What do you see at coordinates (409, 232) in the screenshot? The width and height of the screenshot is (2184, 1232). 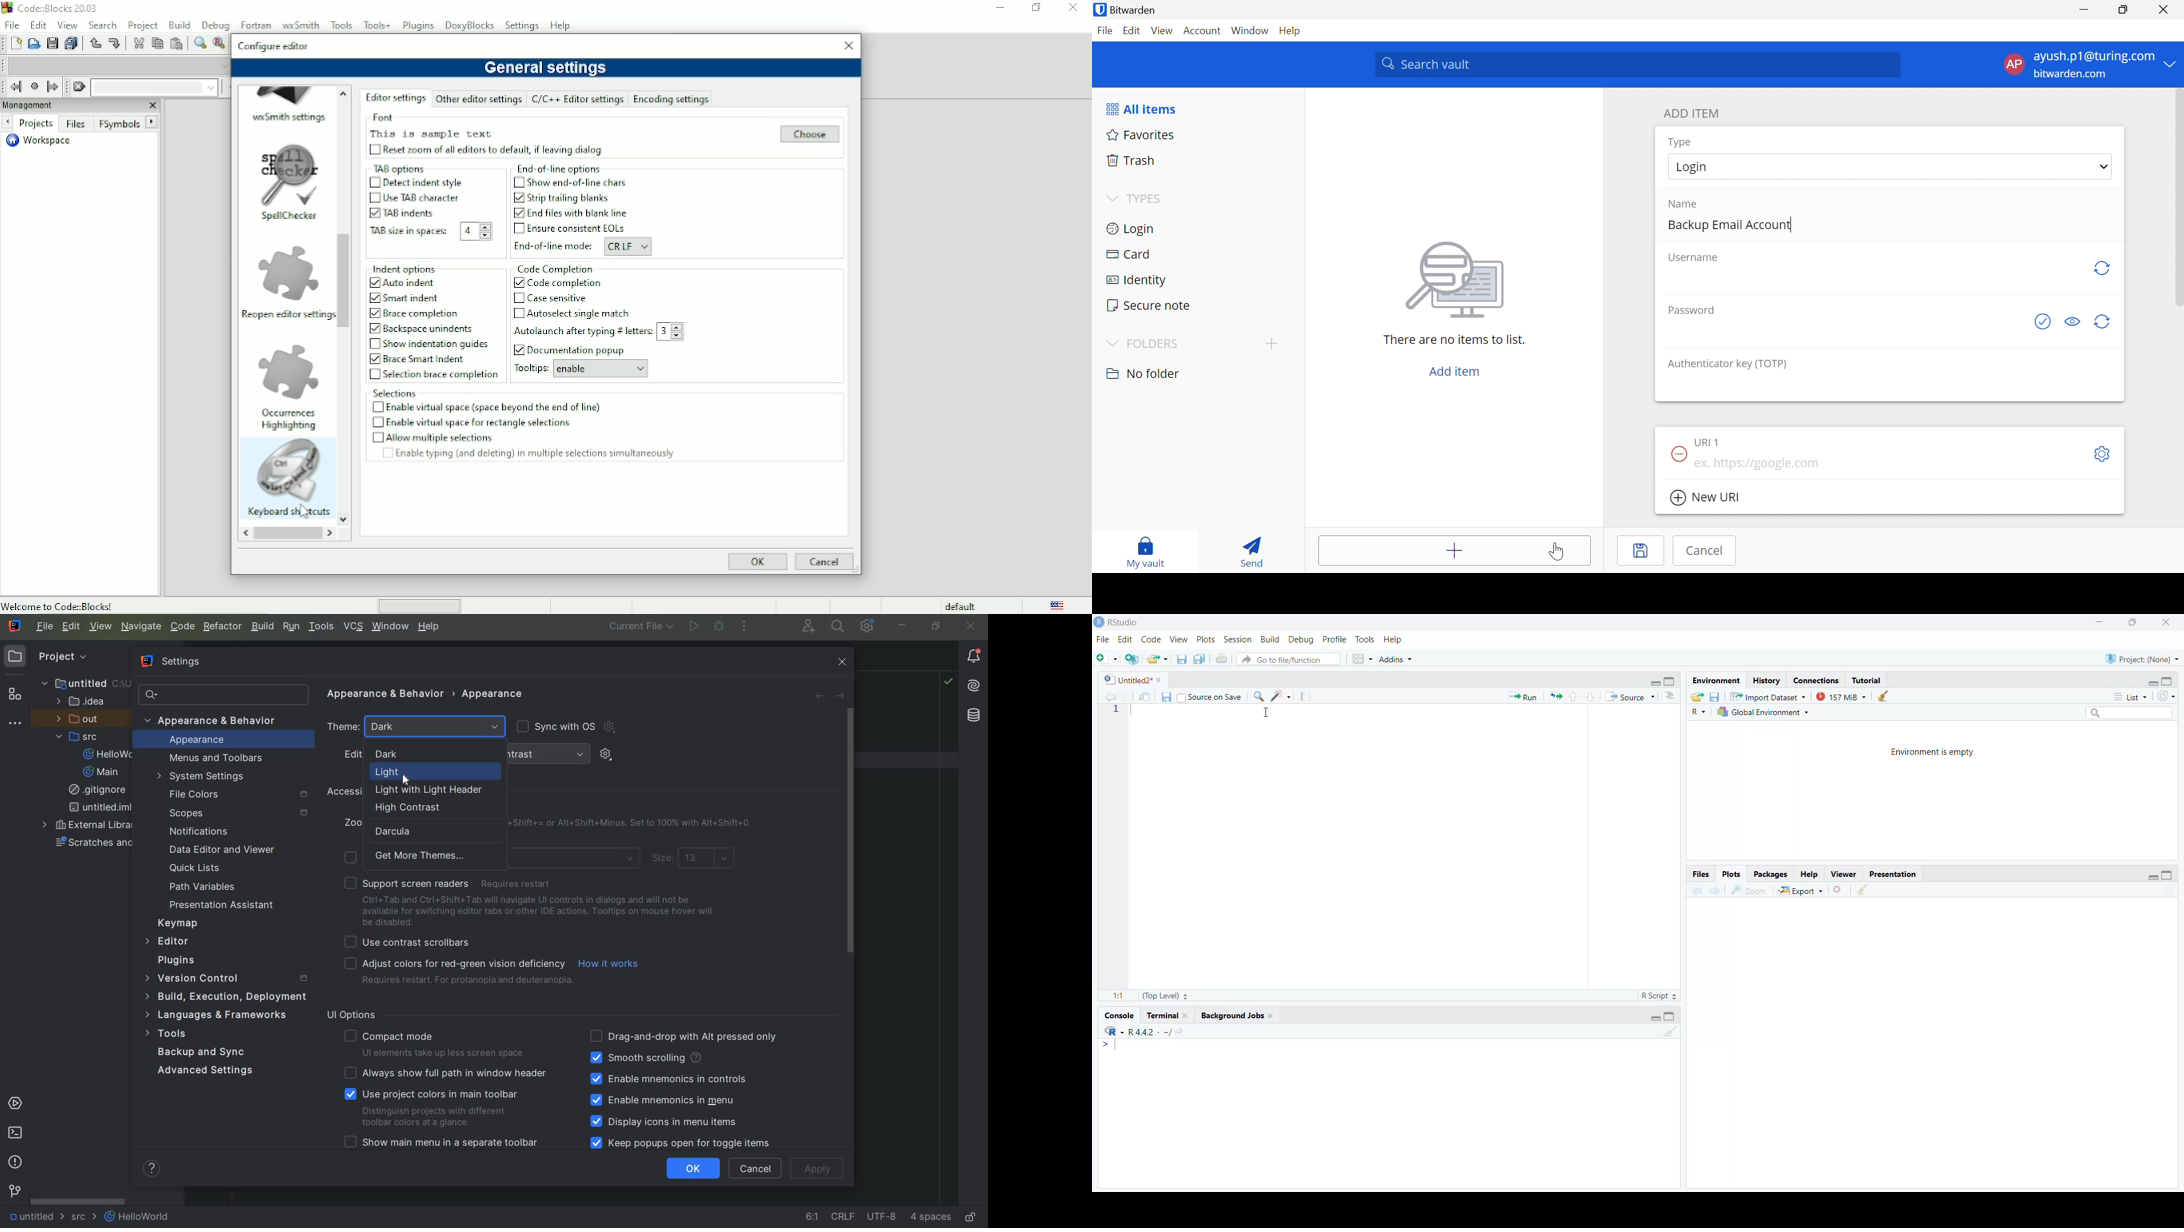 I see `TAB size in spaces:` at bounding box center [409, 232].